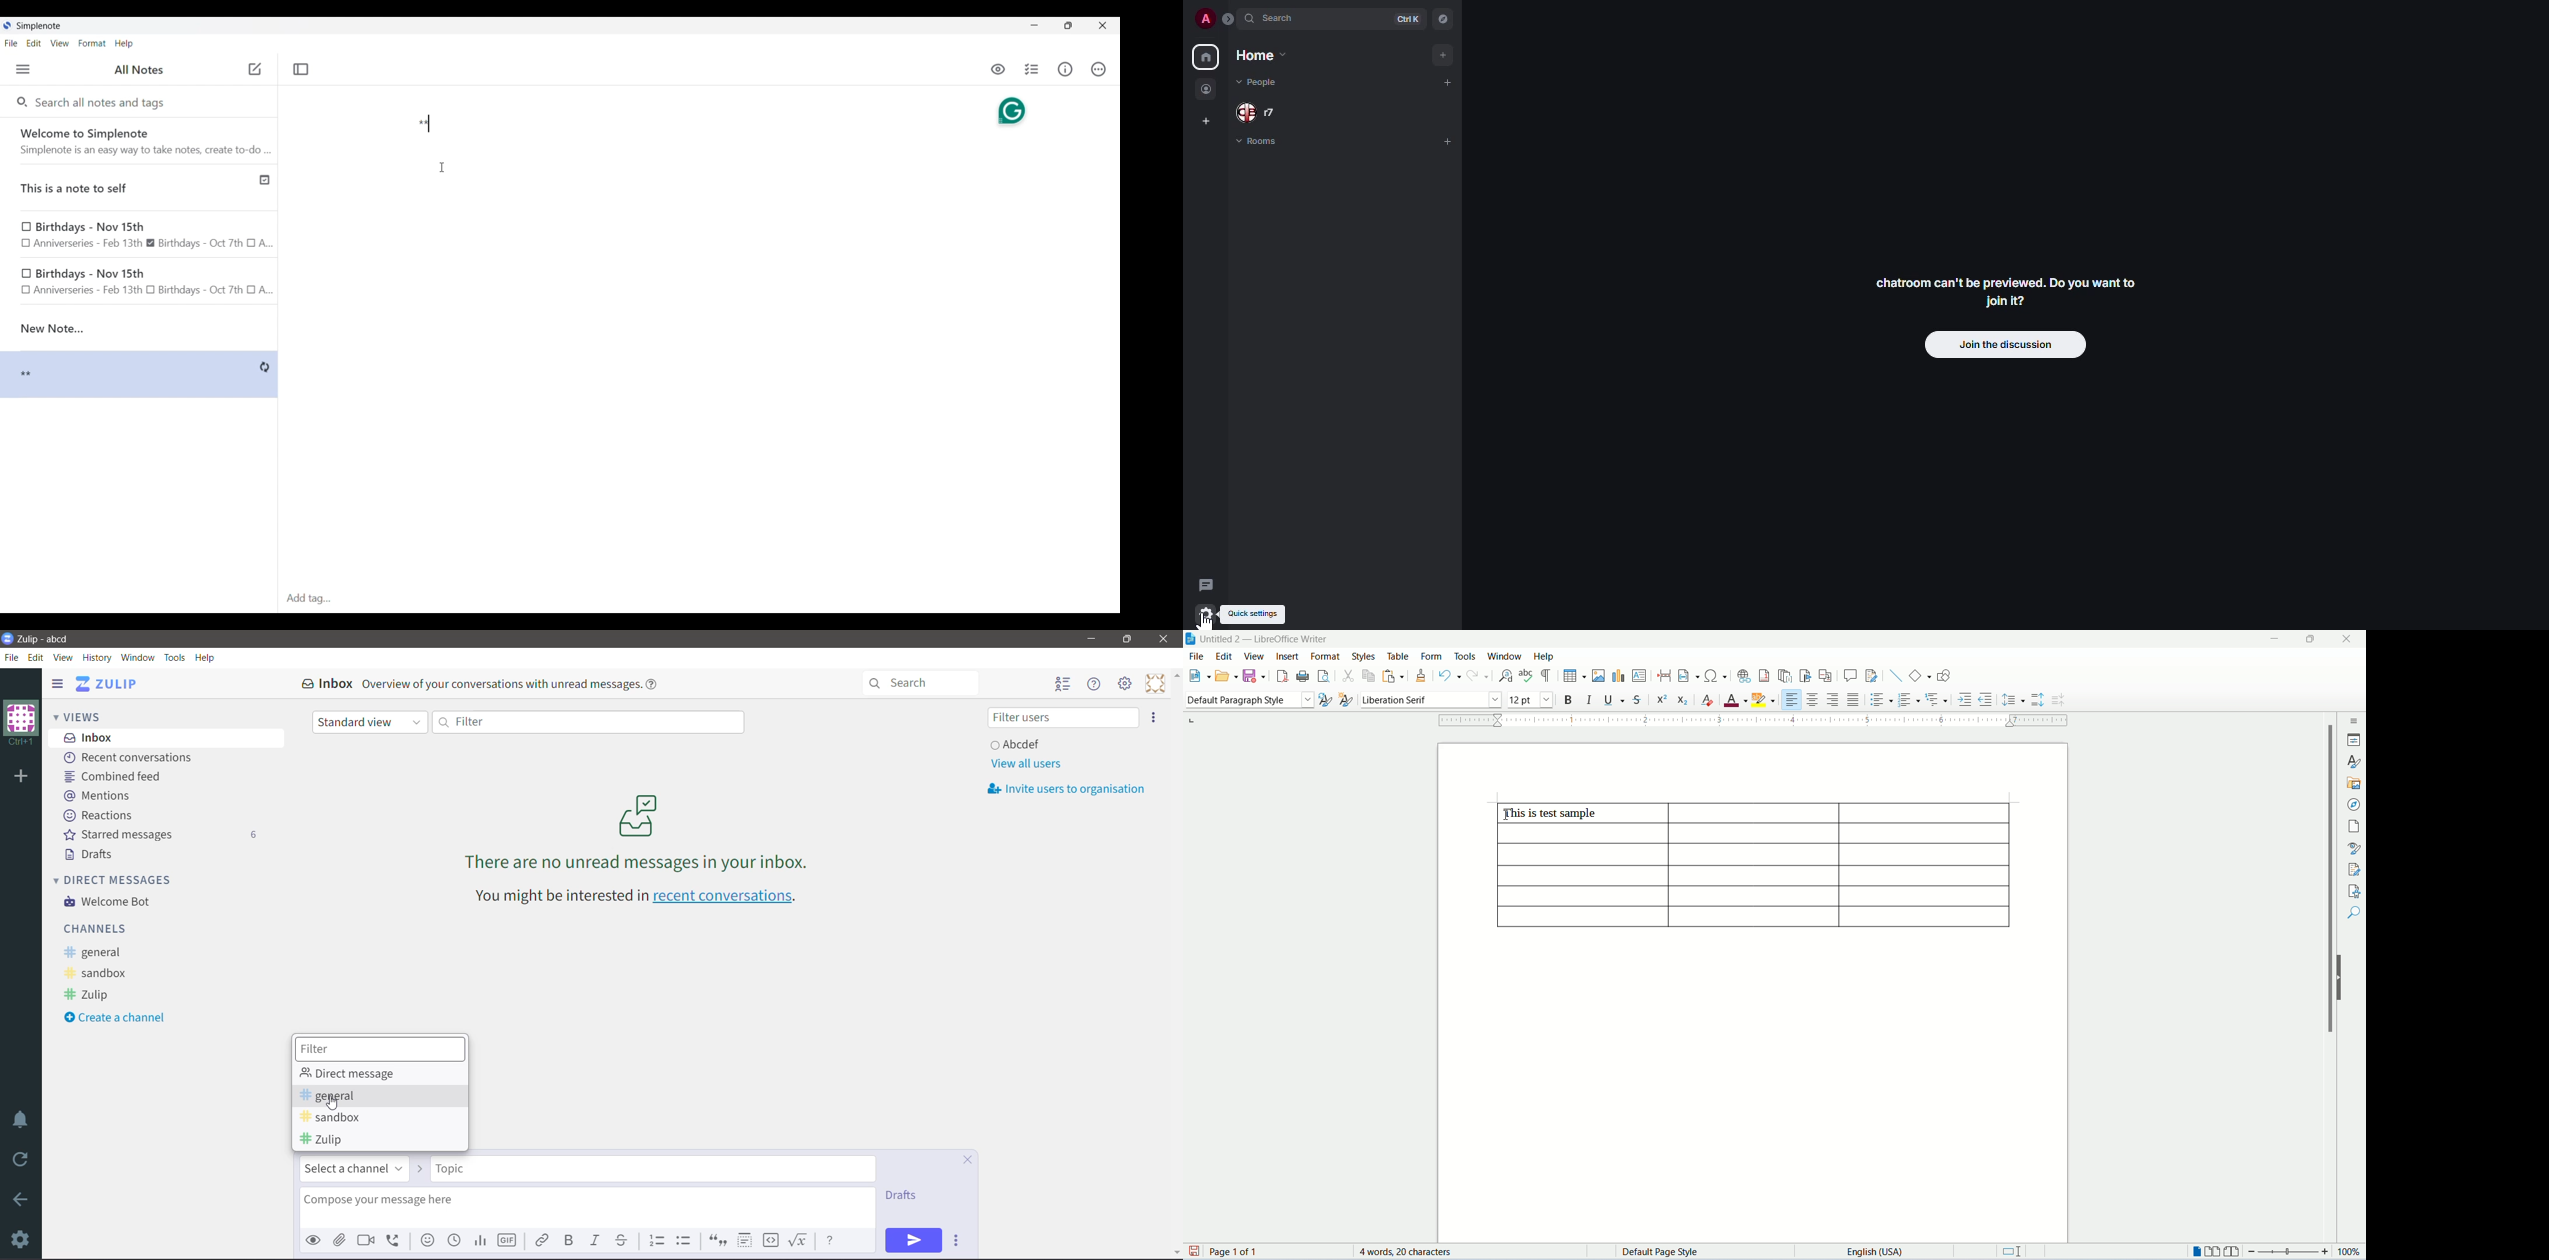 This screenshot has height=1260, width=2576. What do you see at coordinates (1547, 674) in the screenshot?
I see `formatting marks` at bounding box center [1547, 674].